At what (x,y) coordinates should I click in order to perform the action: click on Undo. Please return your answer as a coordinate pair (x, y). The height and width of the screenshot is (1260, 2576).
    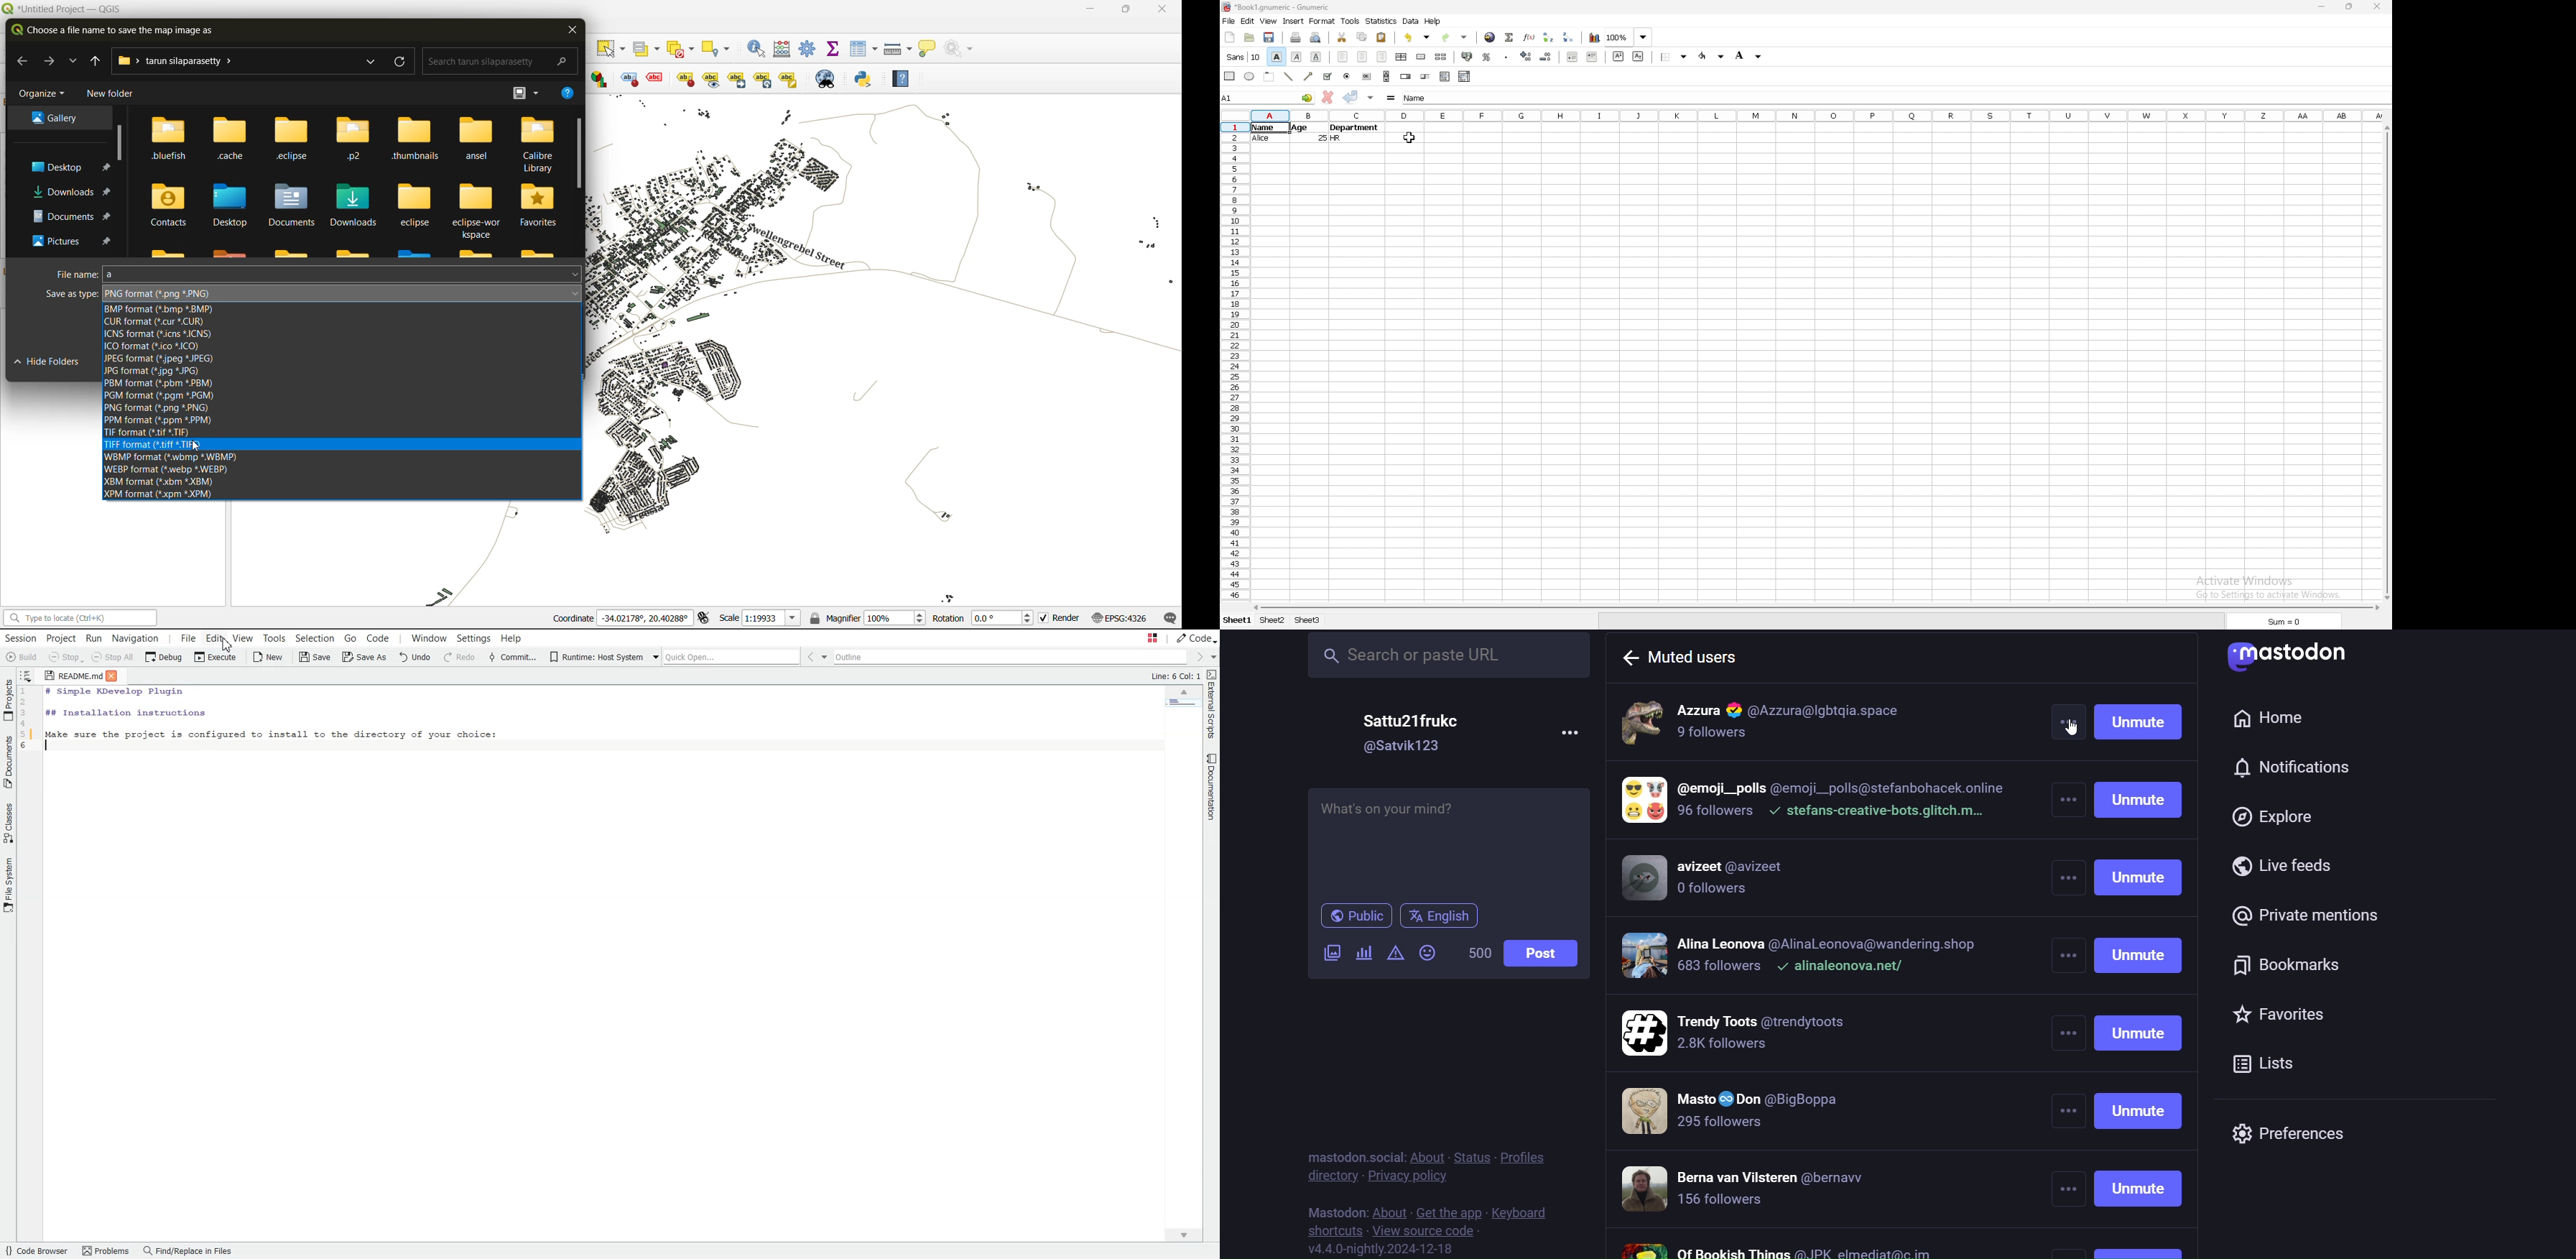
    Looking at the image, I should click on (417, 657).